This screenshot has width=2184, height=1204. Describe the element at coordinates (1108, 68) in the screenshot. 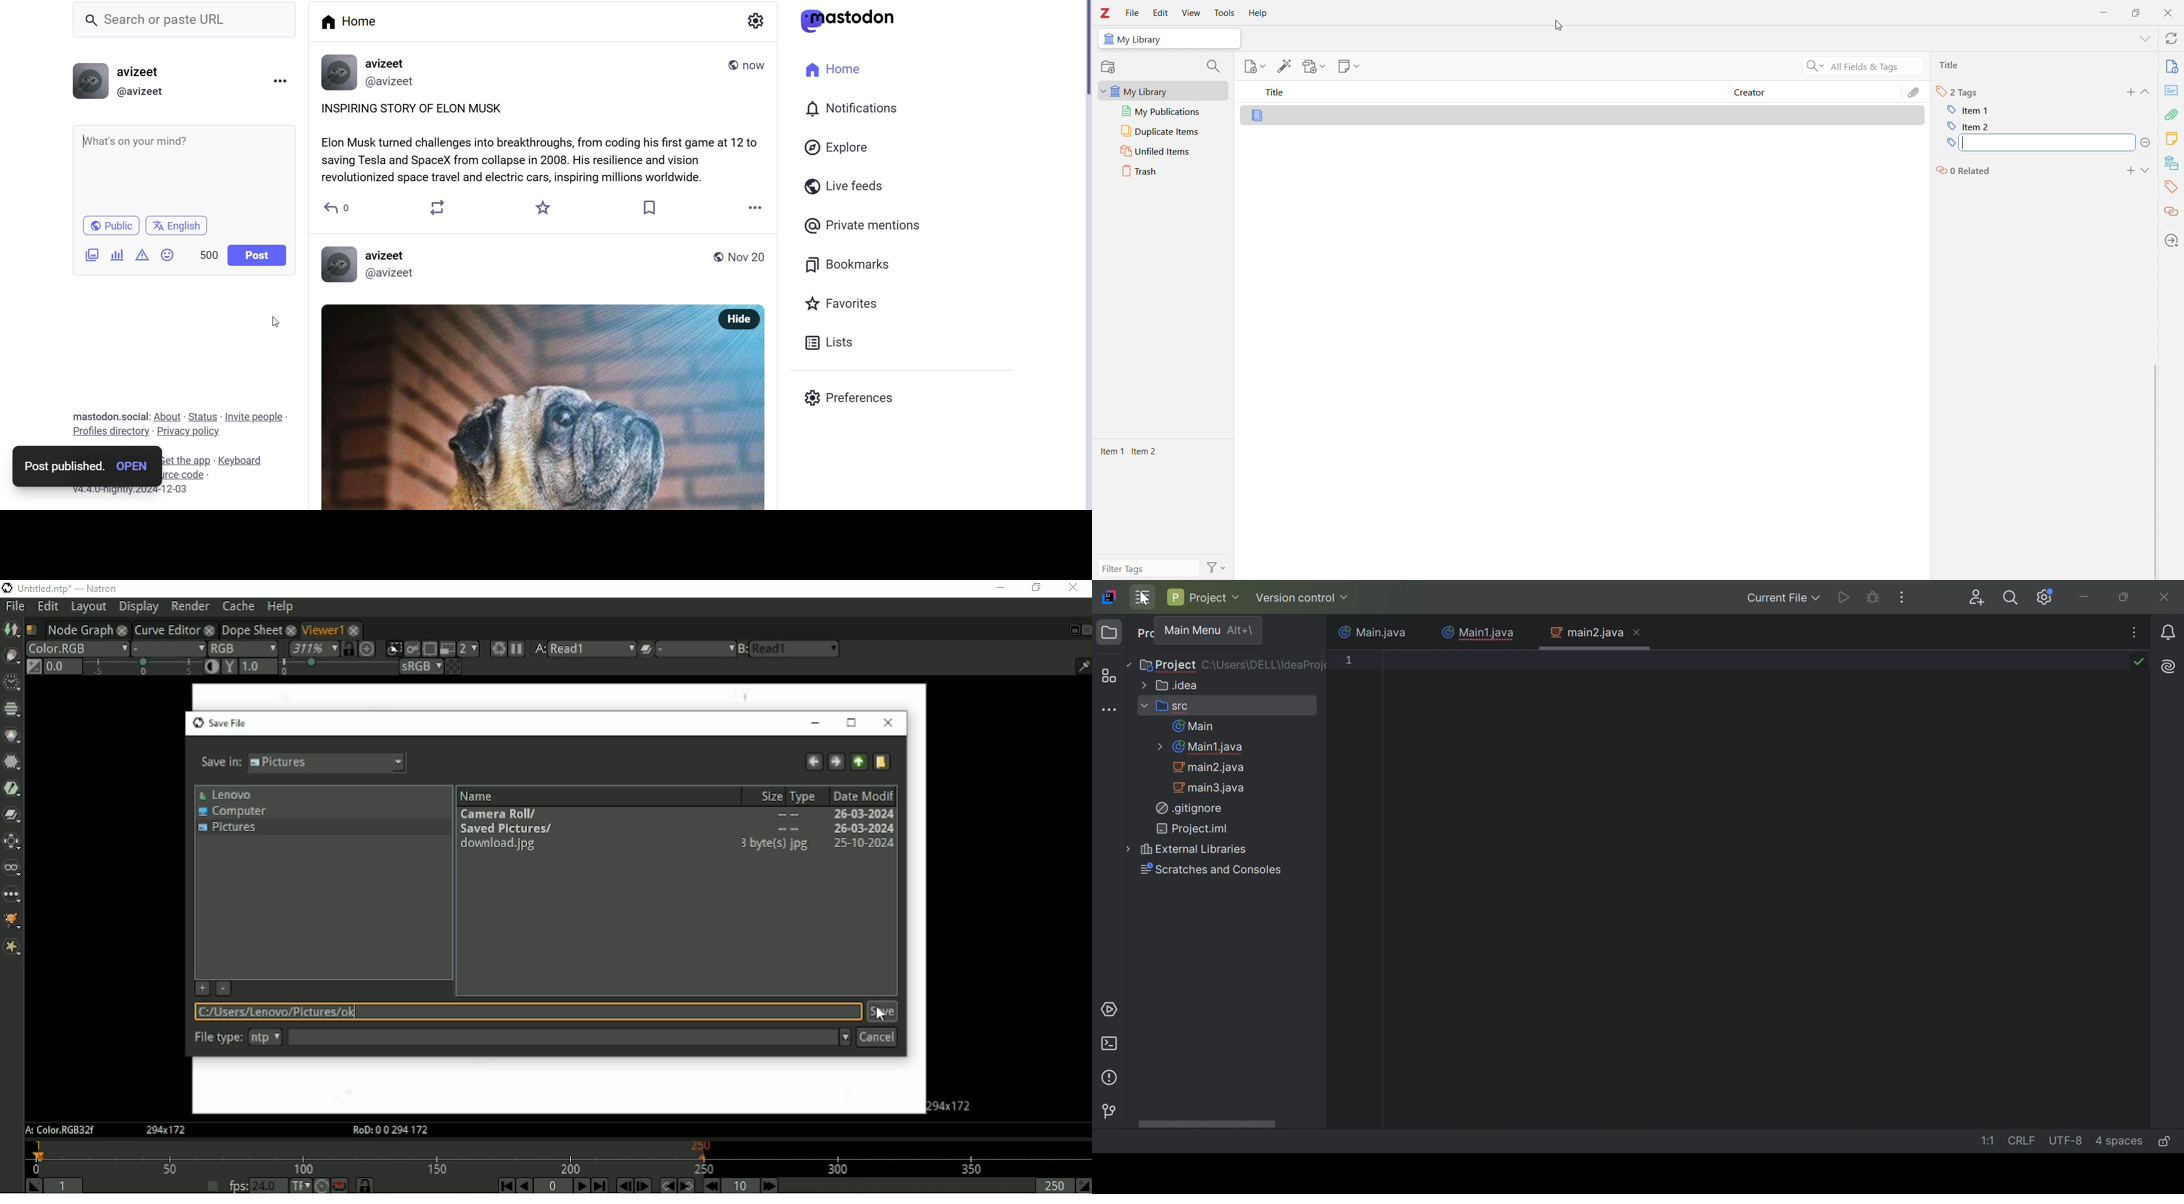

I see `record` at that location.